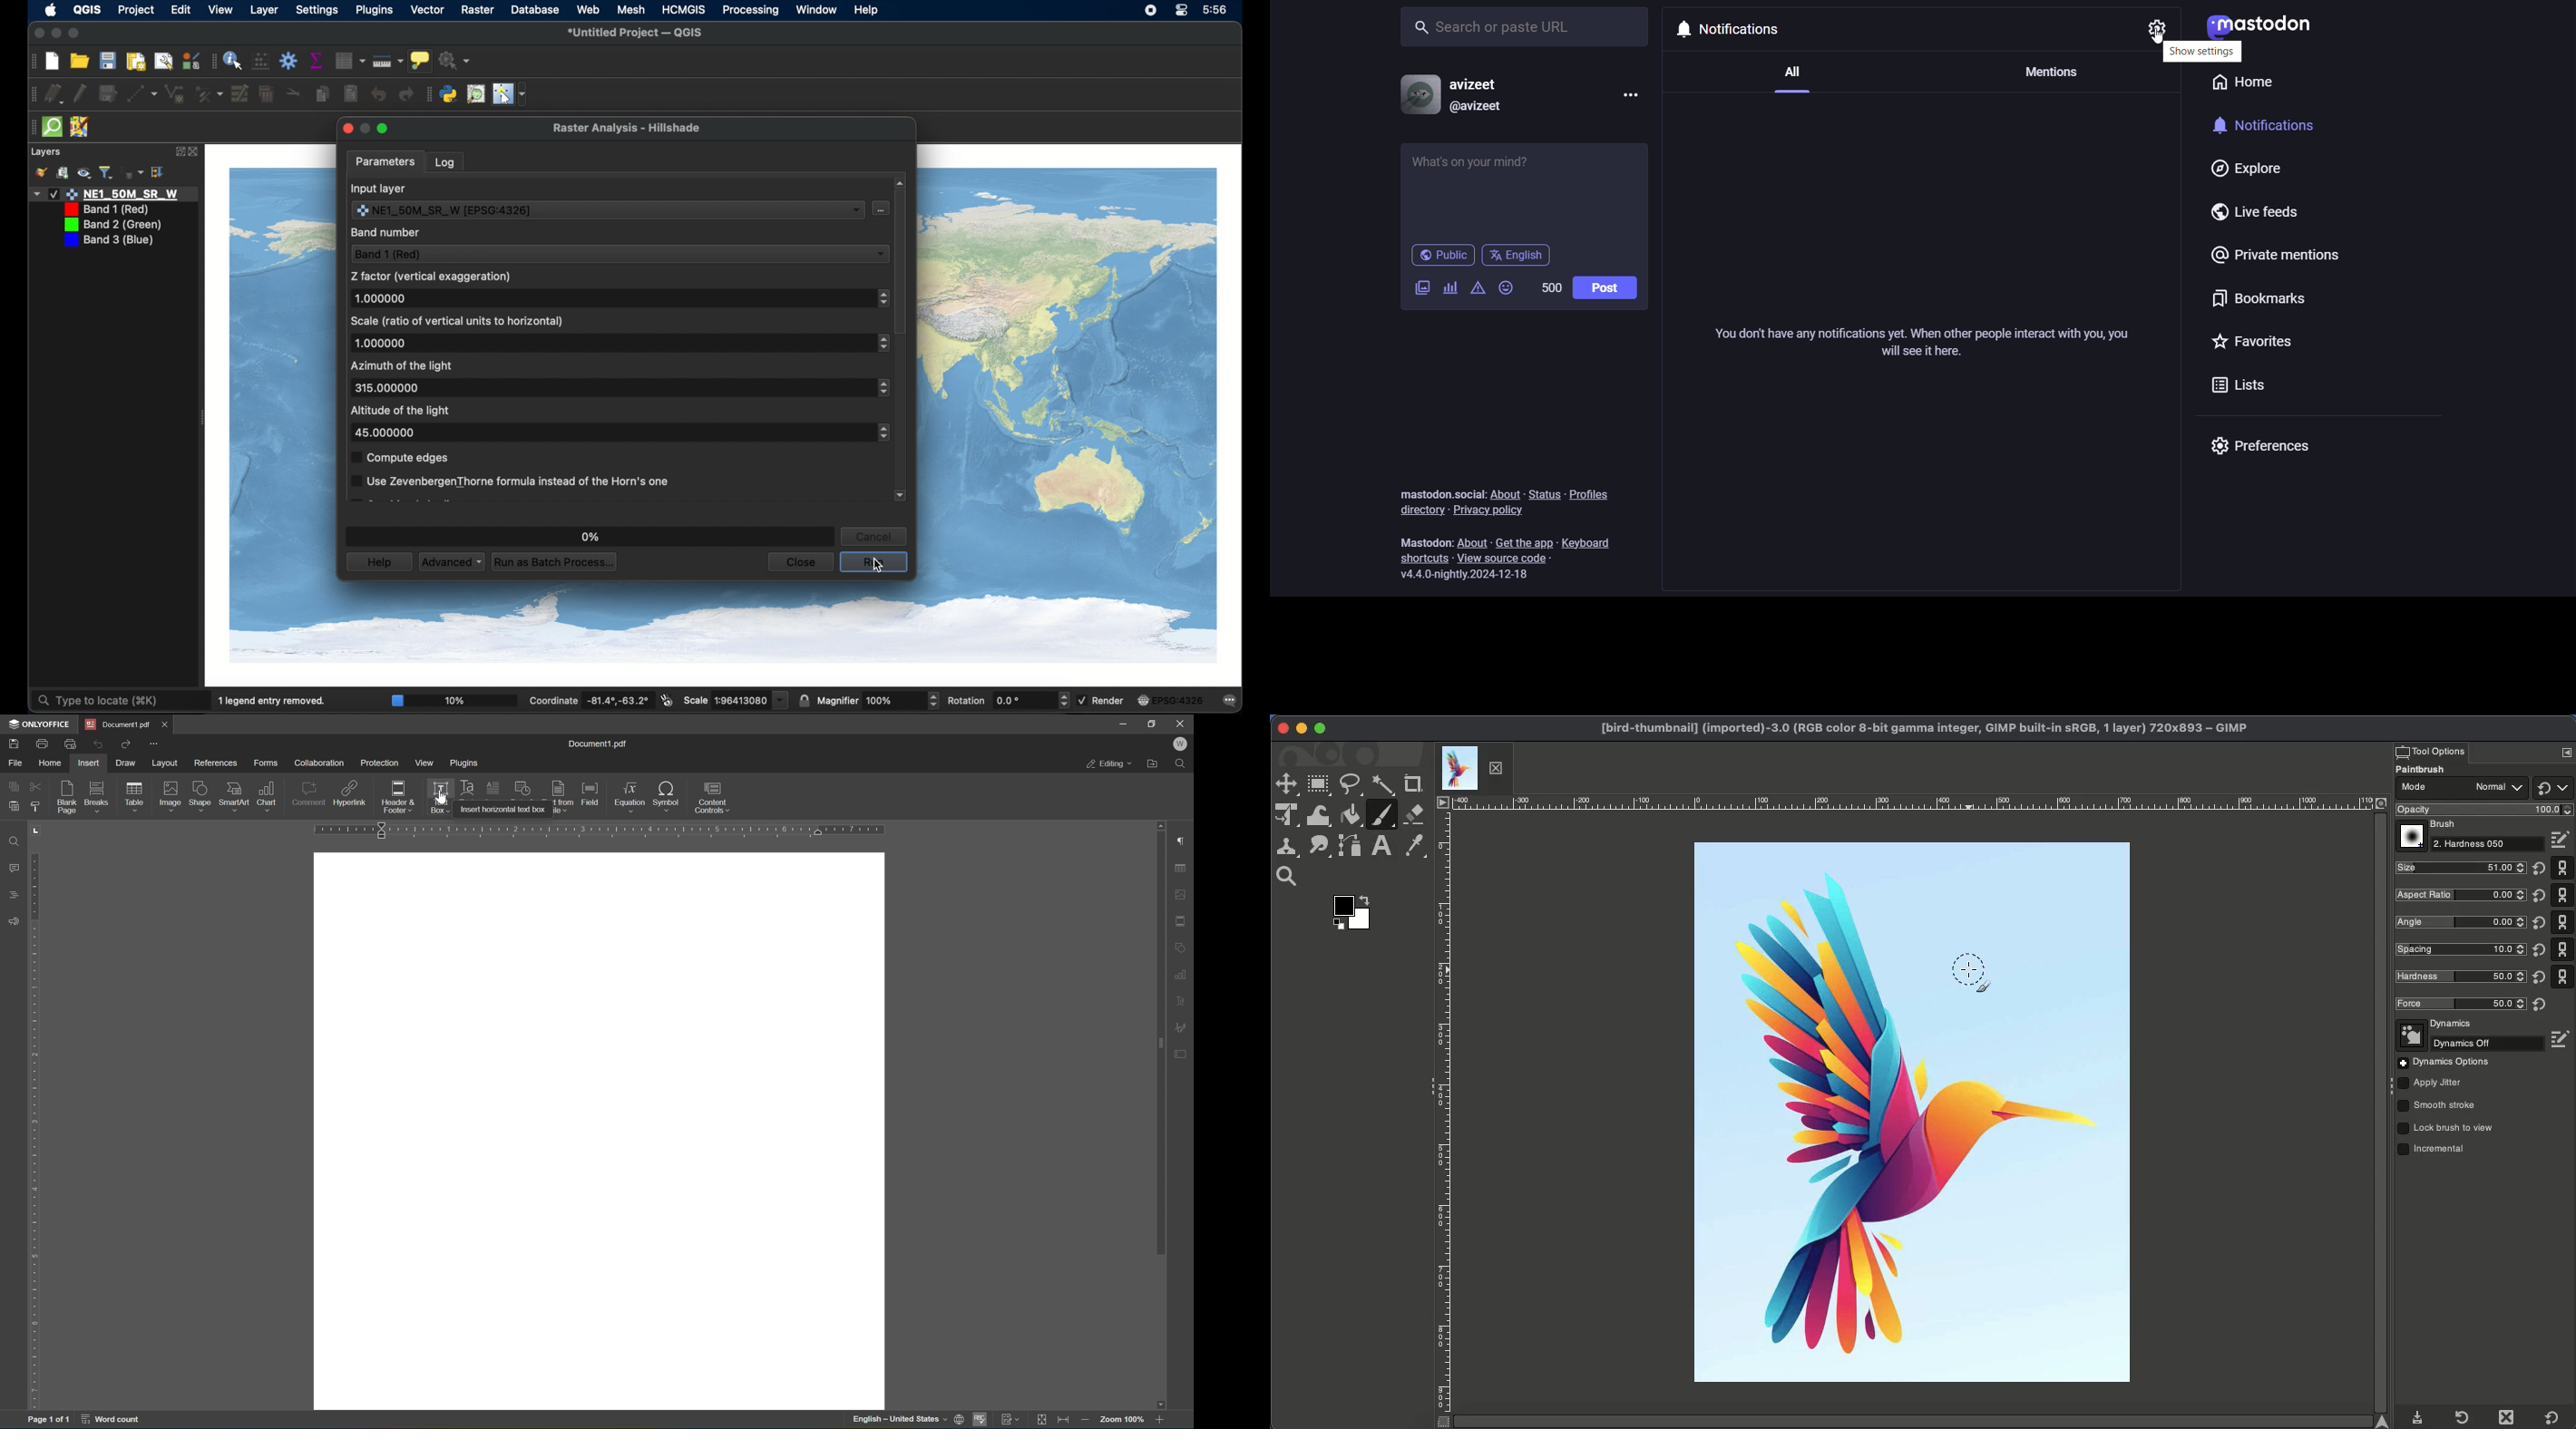 This screenshot has height=1456, width=2576. What do you see at coordinates (1525, 189) in the screenshot?
I see `what's on your mind?` at bounding box center [1525, 189].